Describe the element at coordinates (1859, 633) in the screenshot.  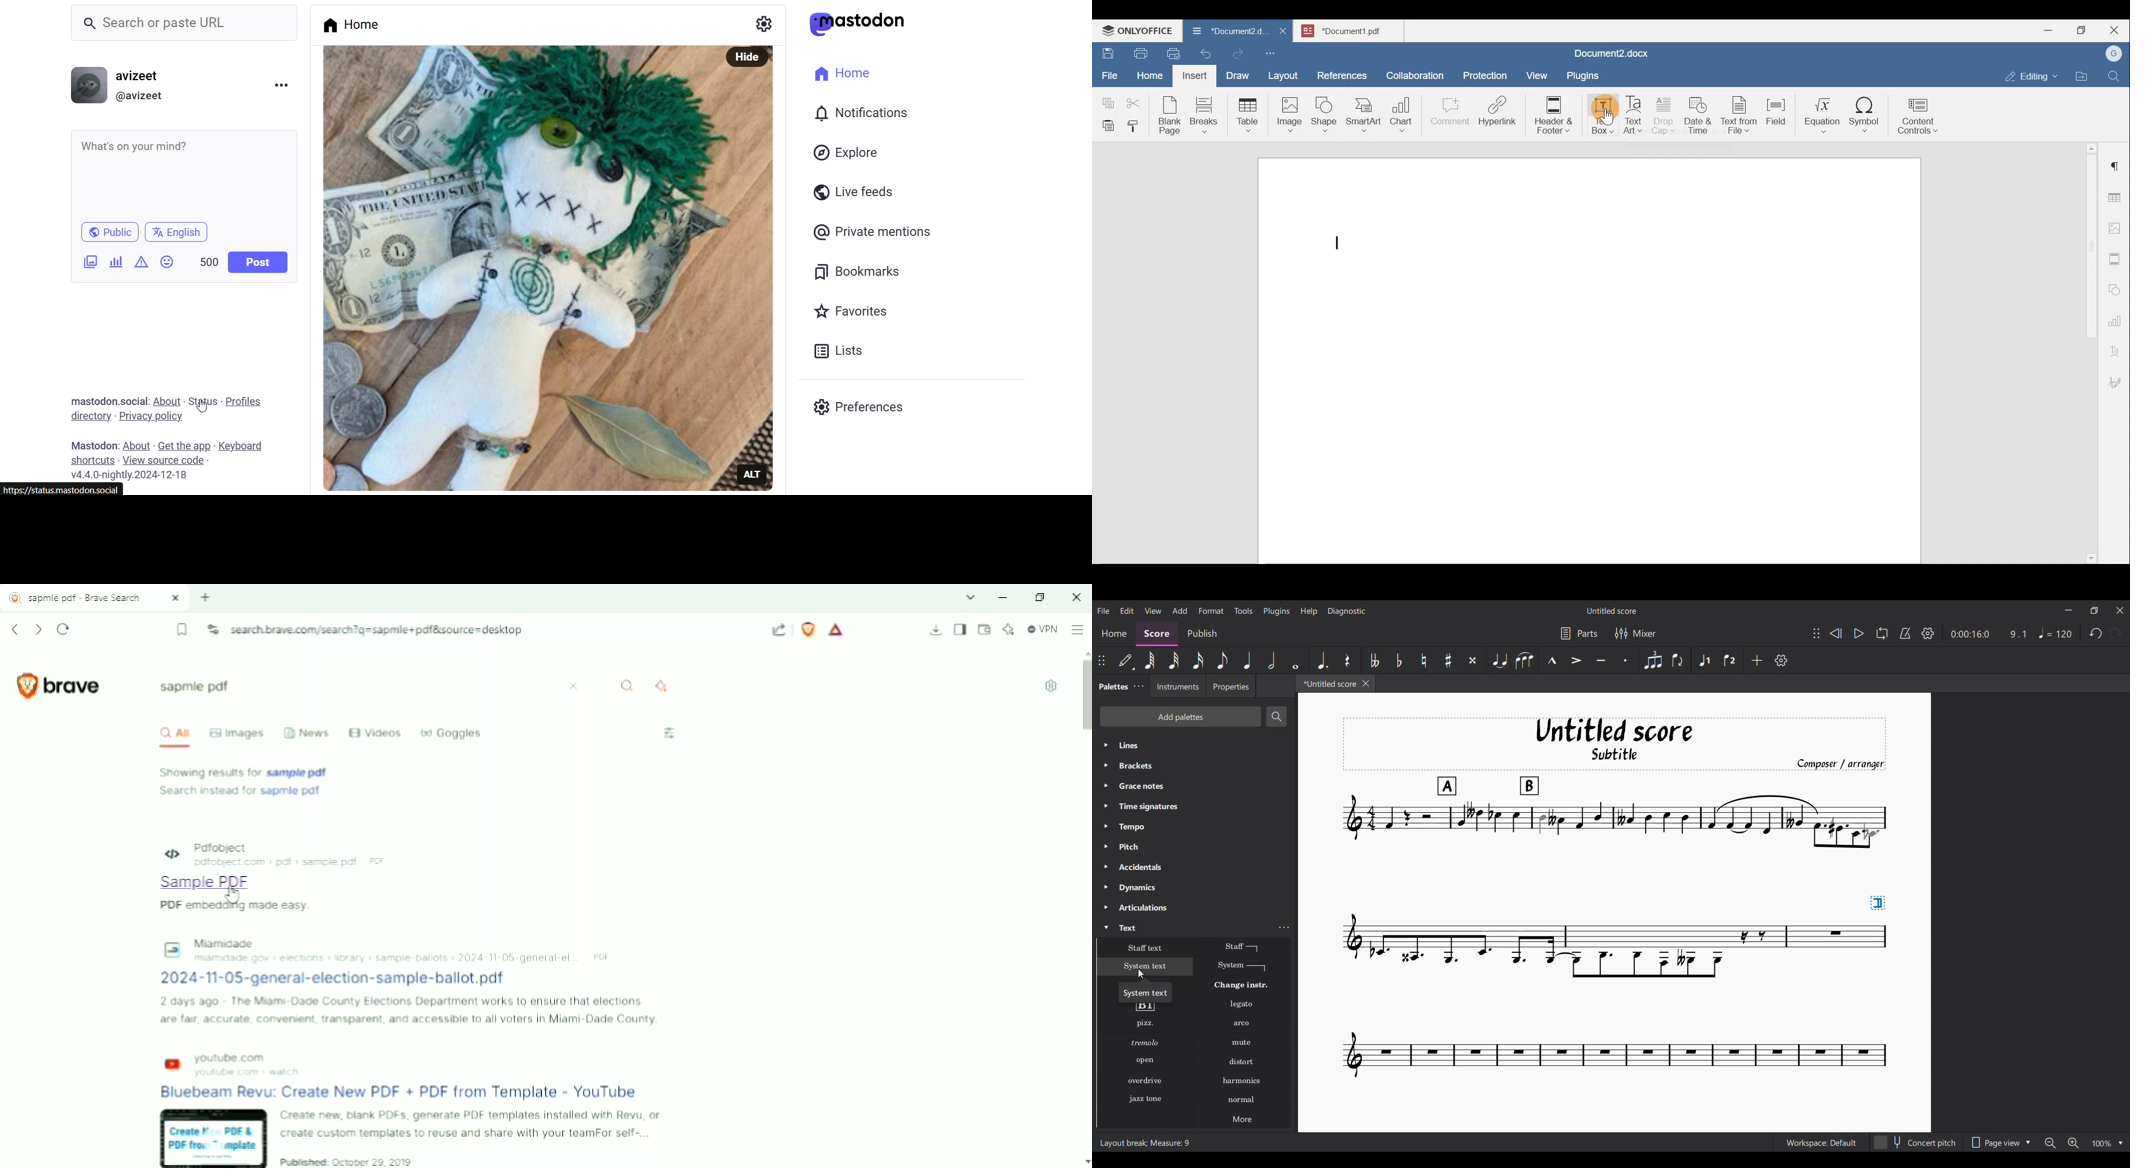
I see `Play` at that location.